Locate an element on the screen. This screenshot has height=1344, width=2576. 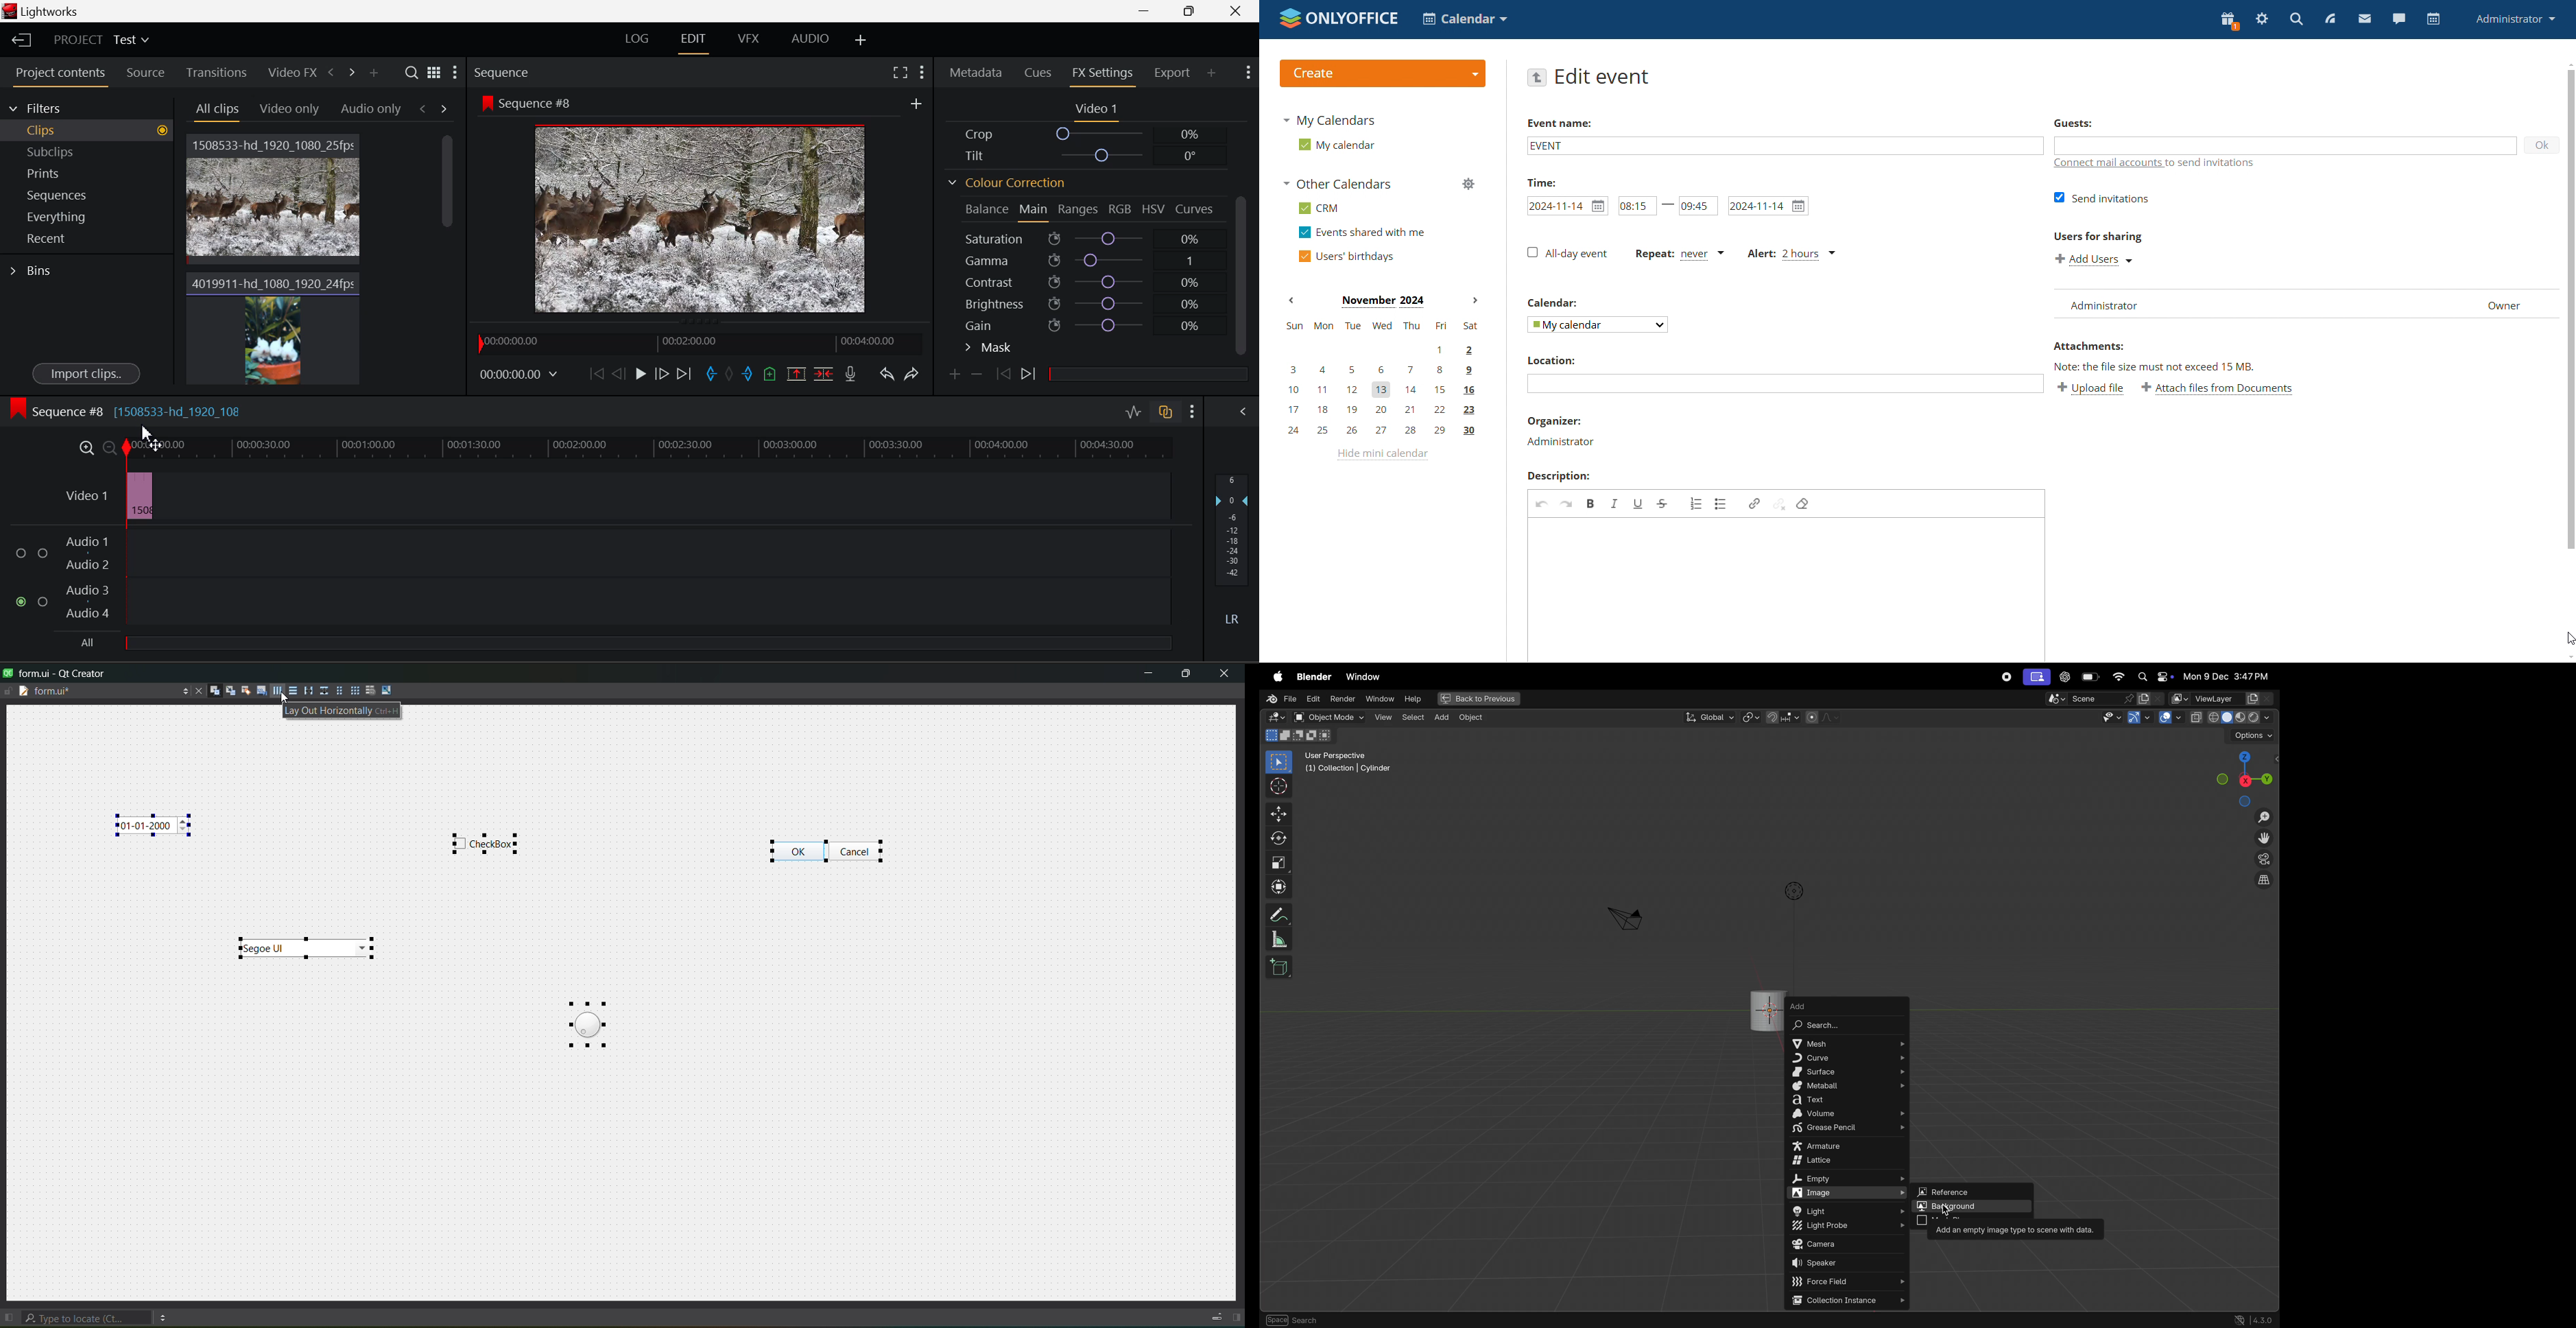
Mask is located at coordinates (989, 348).